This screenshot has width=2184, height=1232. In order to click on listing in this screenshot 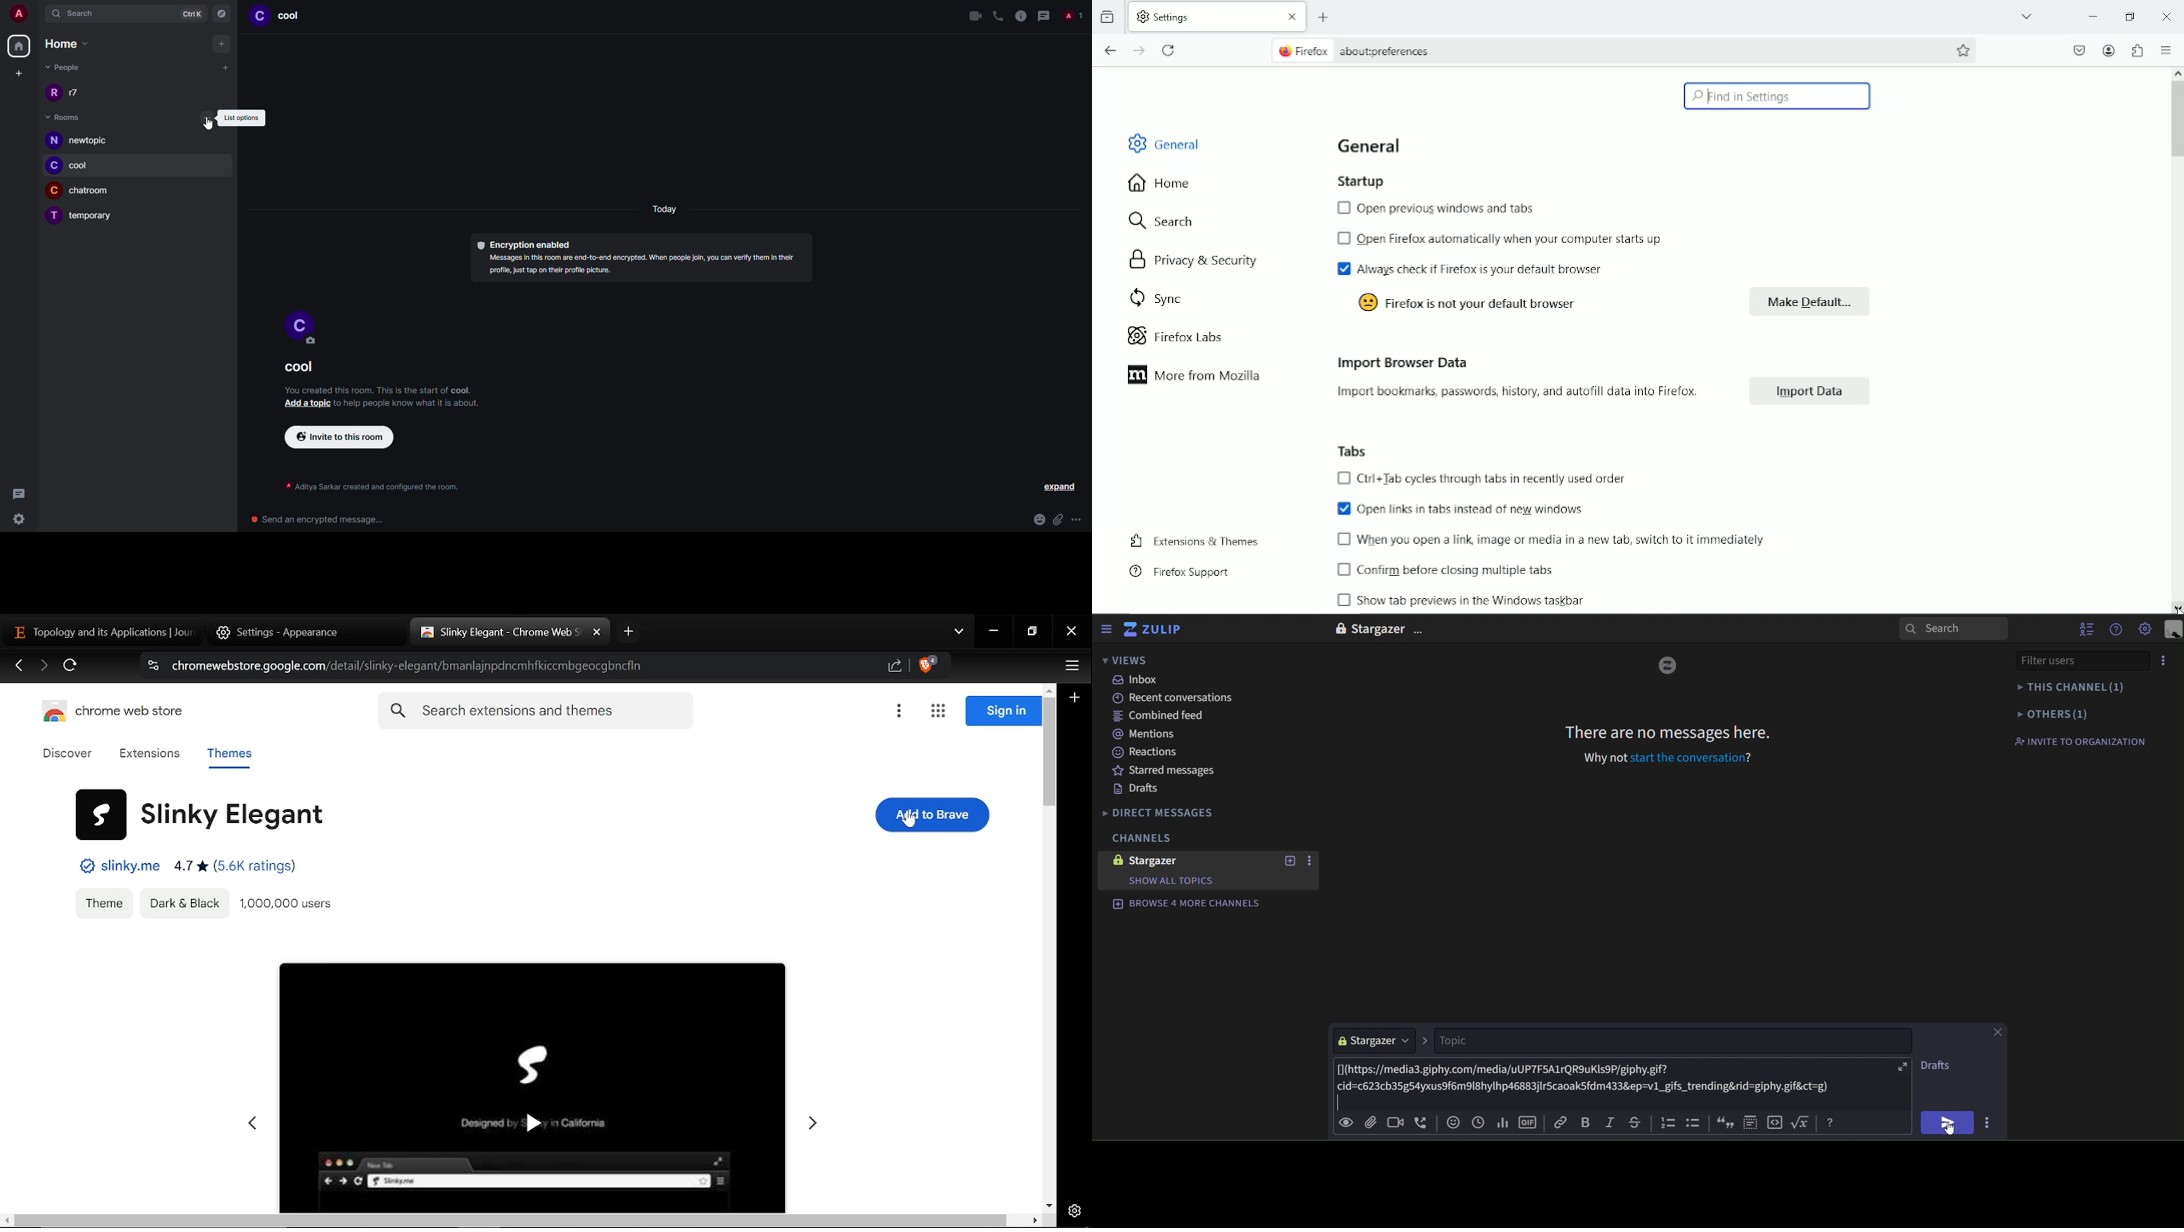, I will do `click(1669, 1124)`.